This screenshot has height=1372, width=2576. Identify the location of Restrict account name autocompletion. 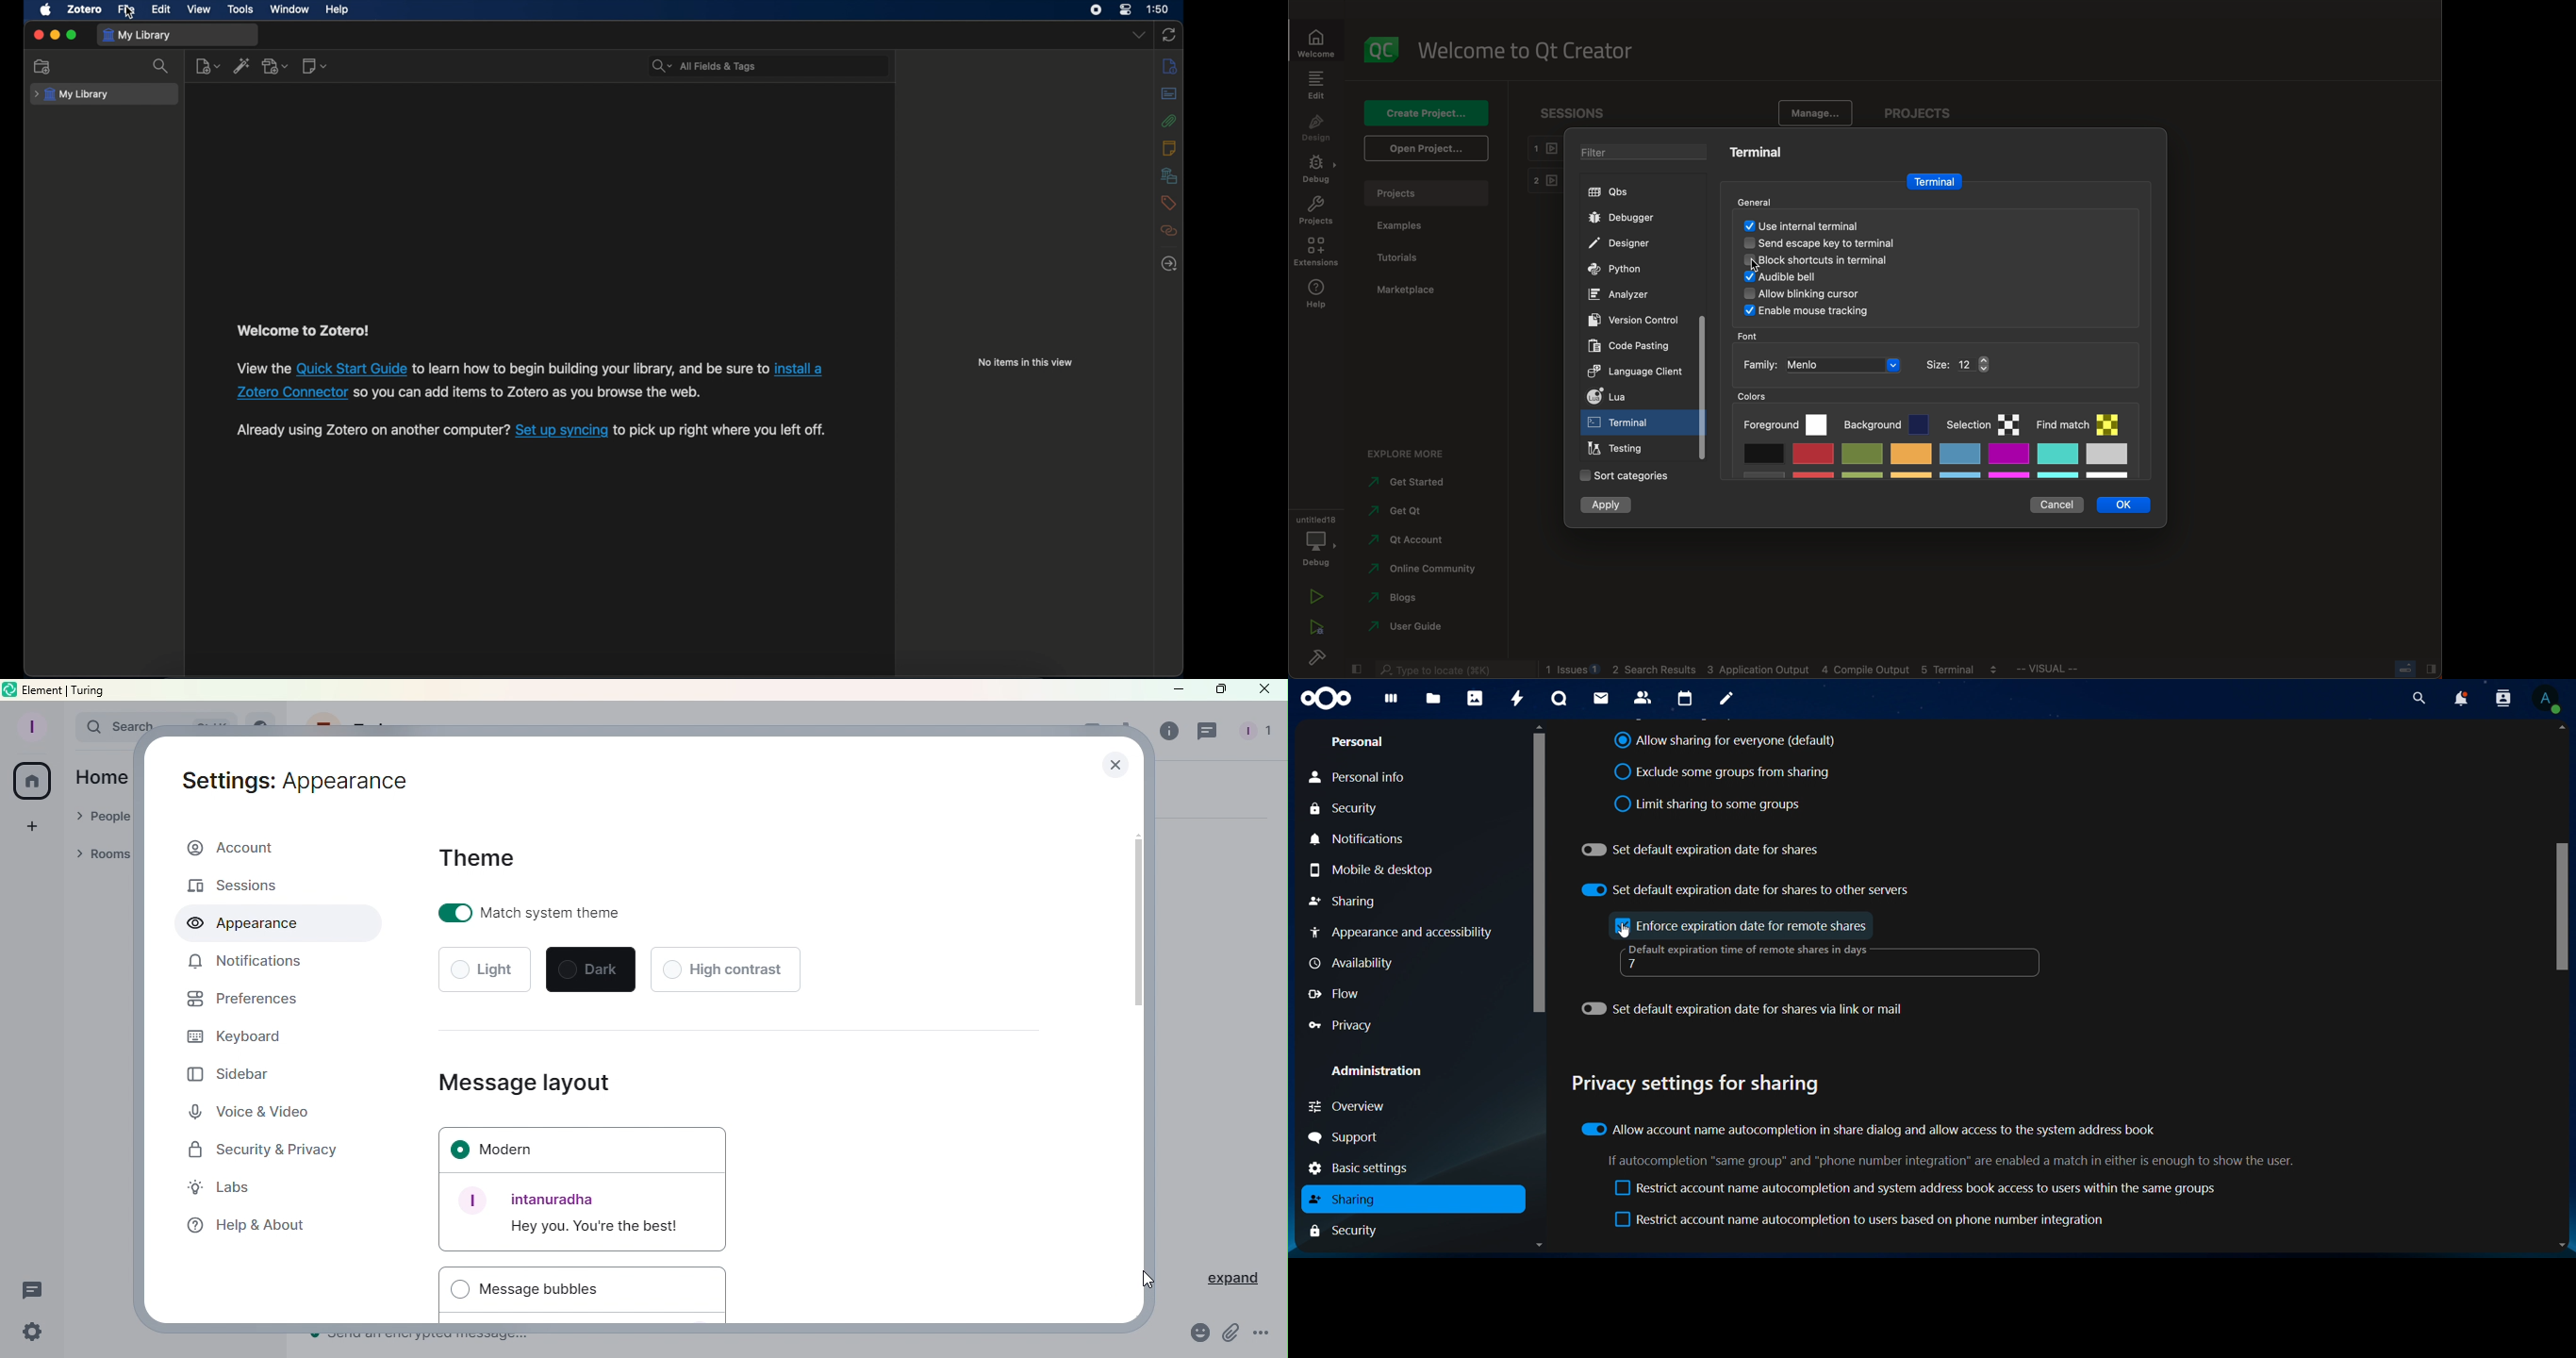
(1862, 1222).